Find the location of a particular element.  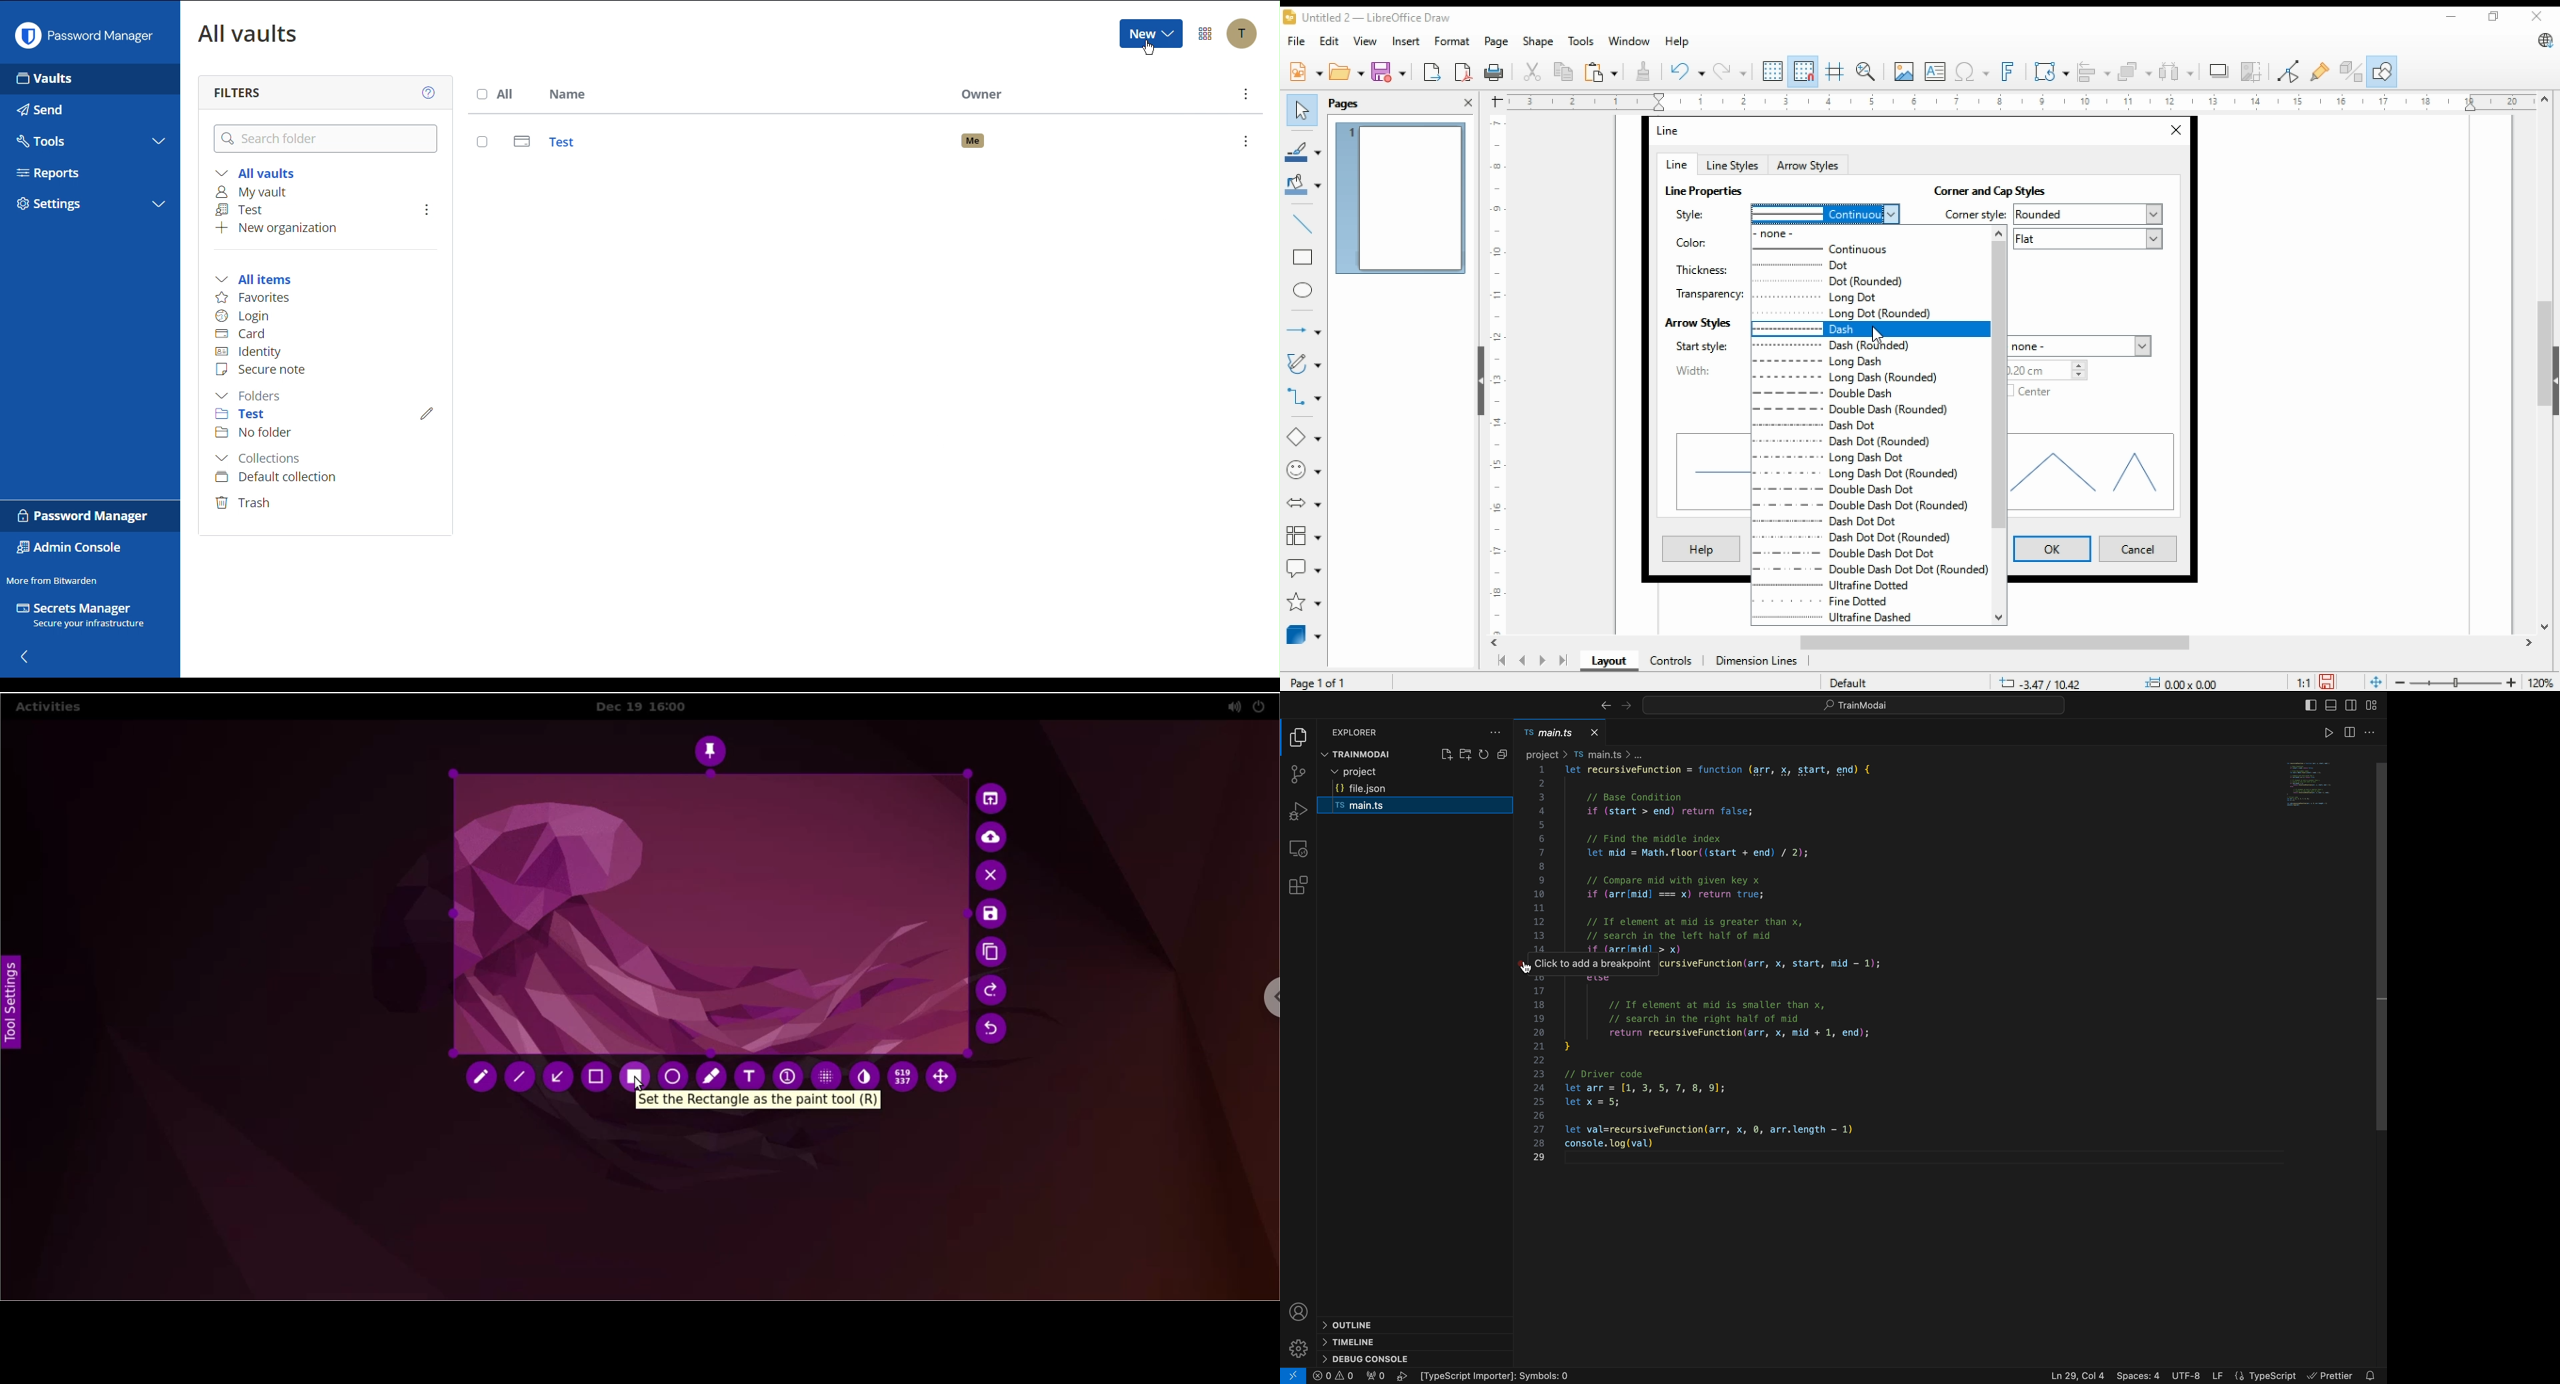

More from Bitwarden is located at coordinates (54, 578).